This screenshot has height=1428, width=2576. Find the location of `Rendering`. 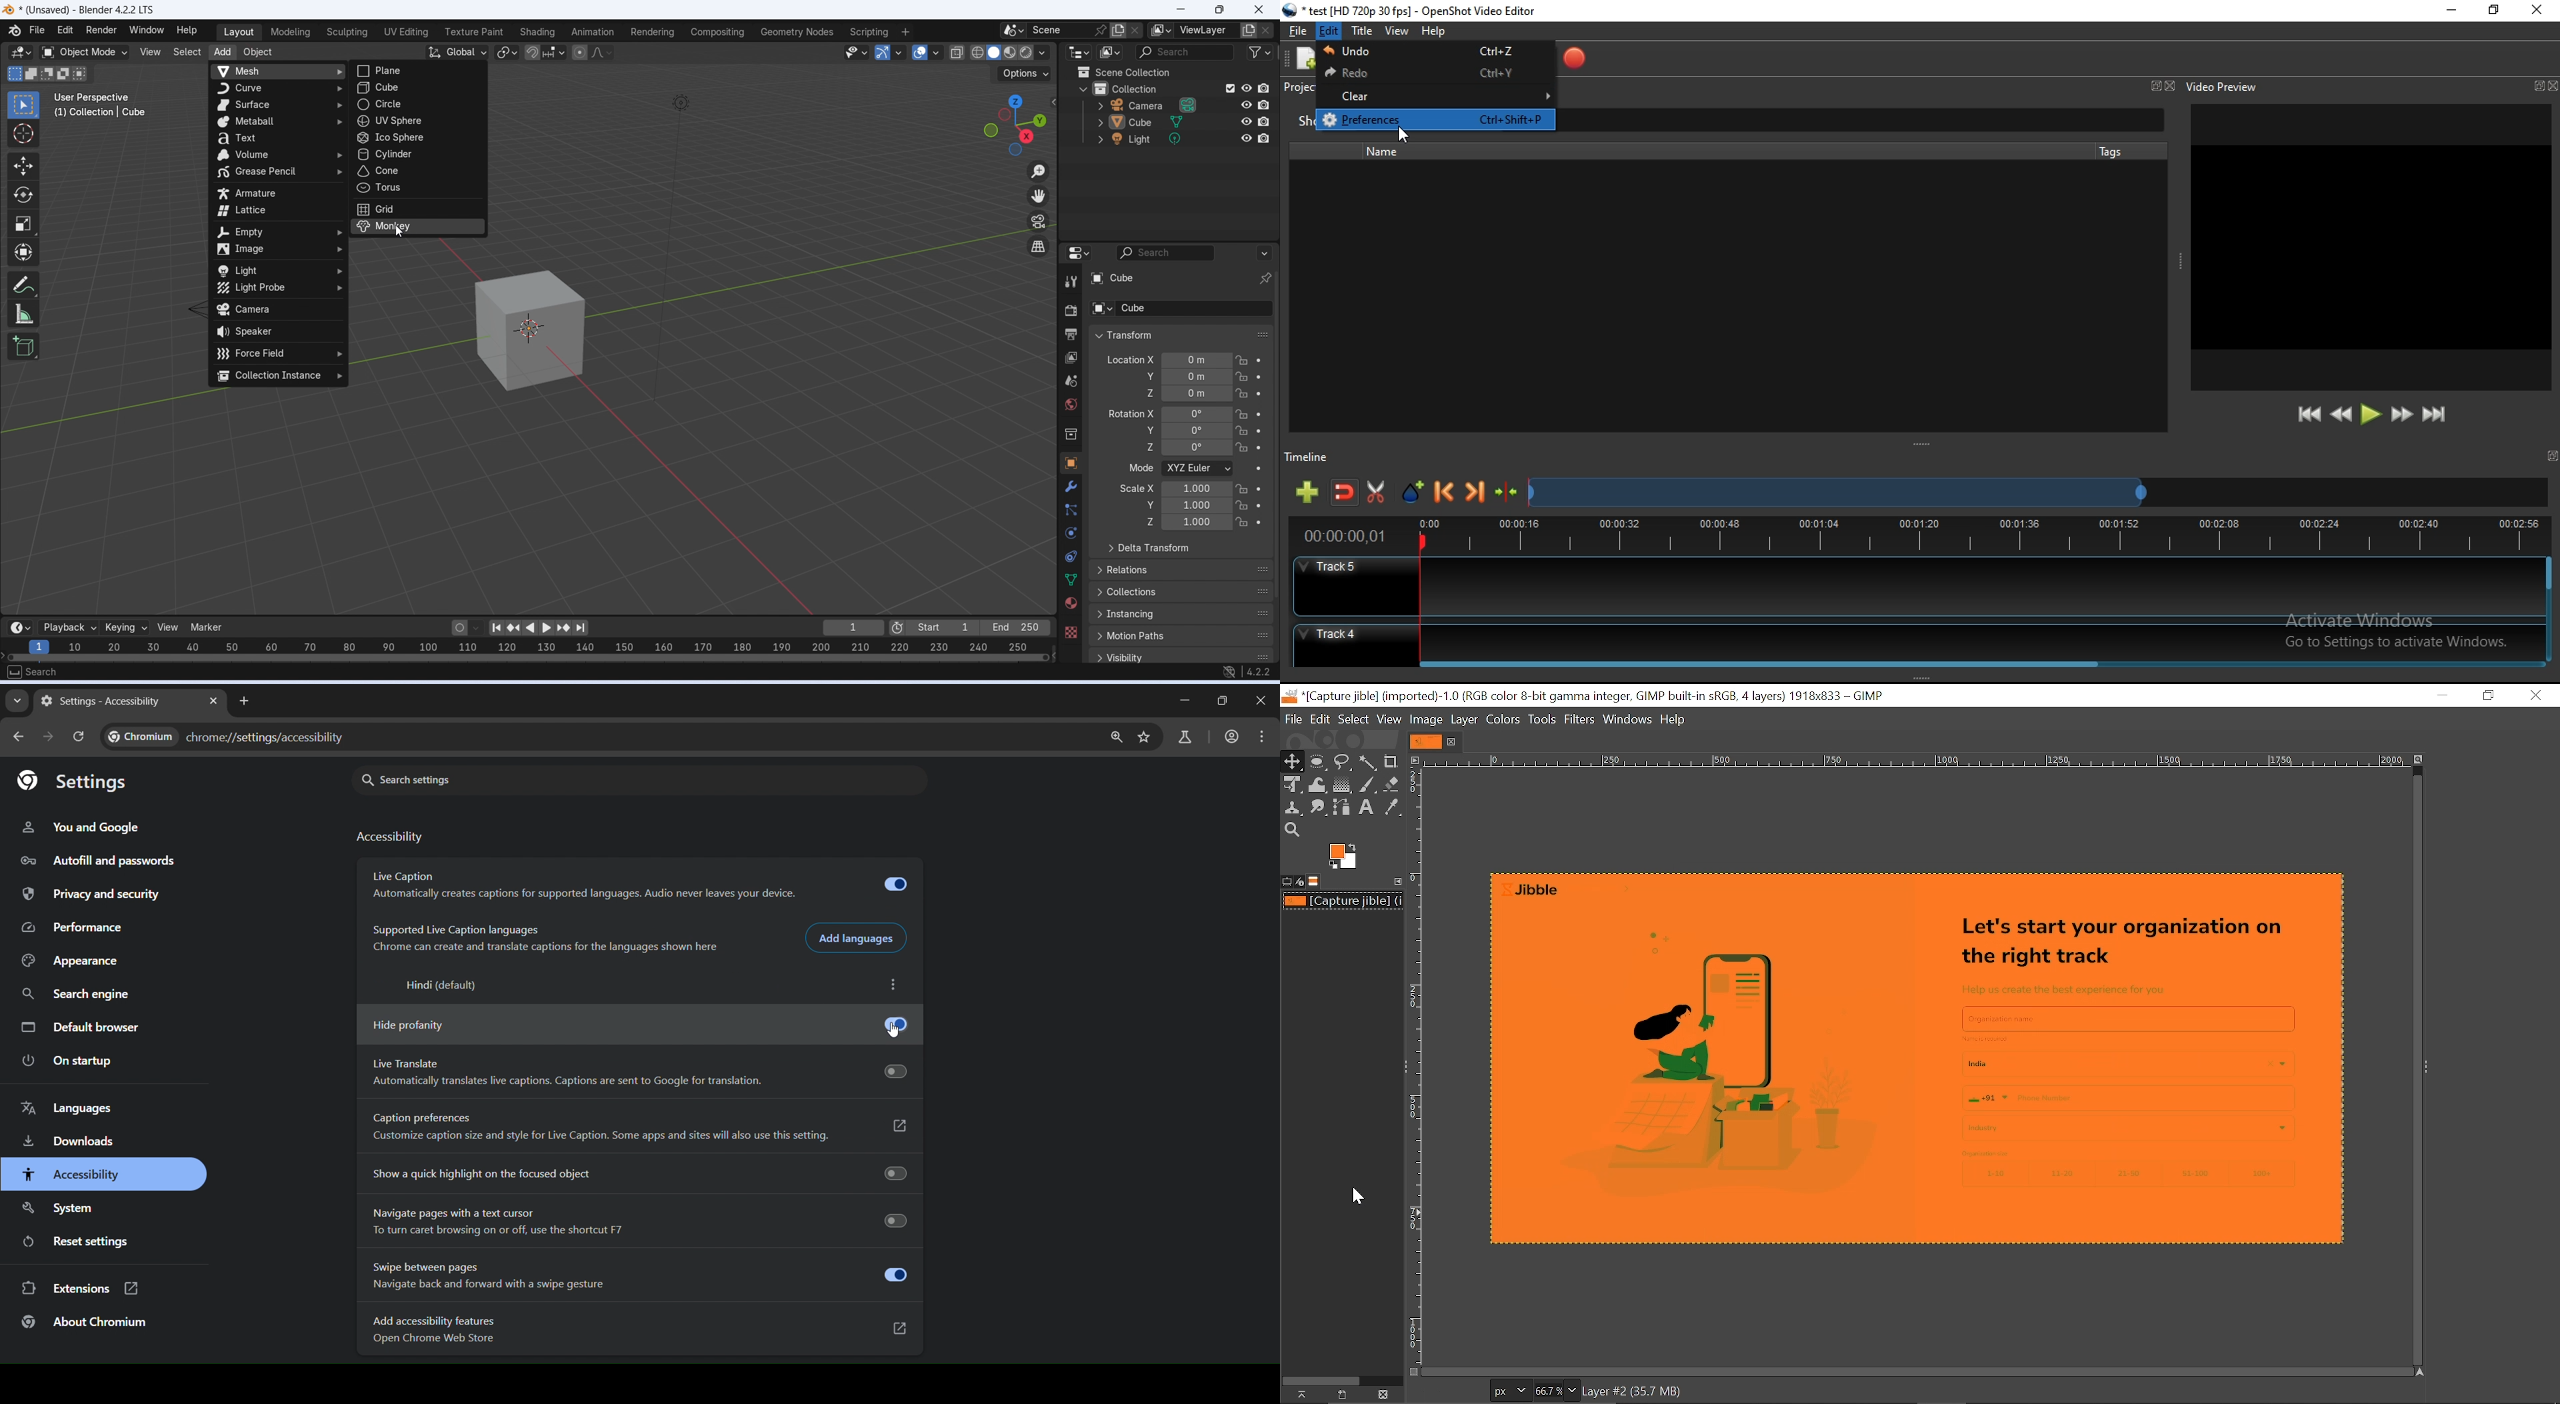

Rendering is located at coordinates (653, 32).